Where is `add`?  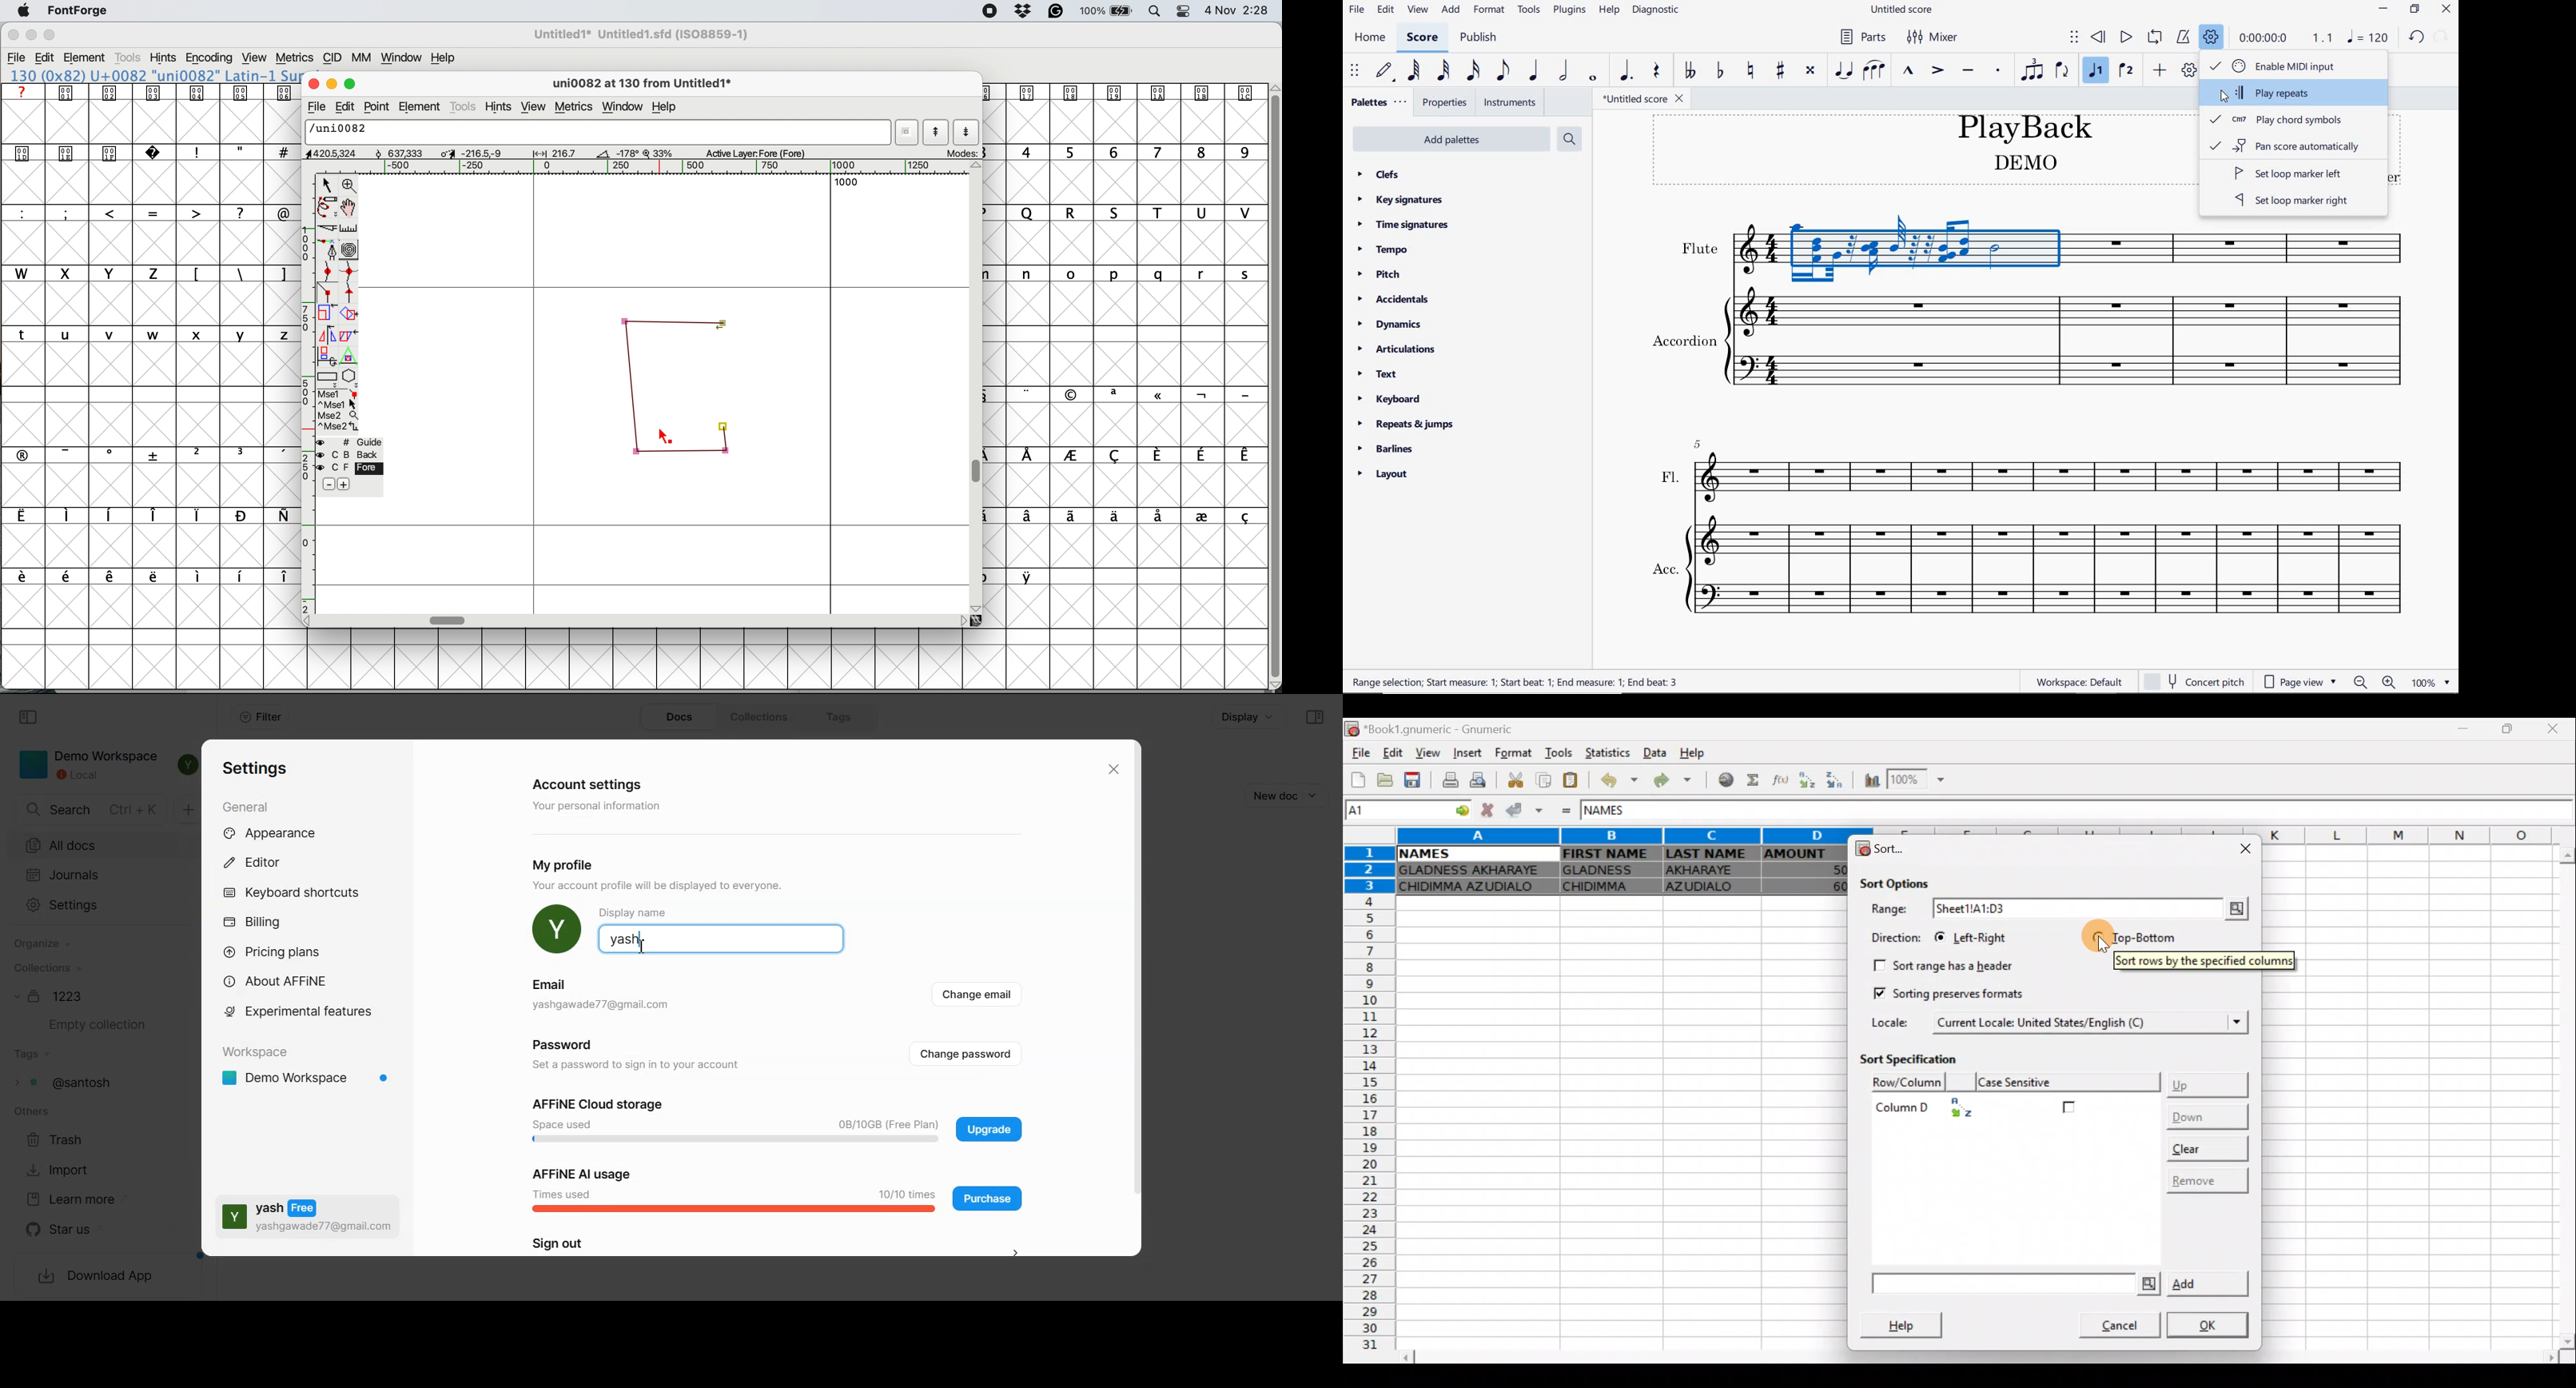
add is located at coordinates (2160, 70).